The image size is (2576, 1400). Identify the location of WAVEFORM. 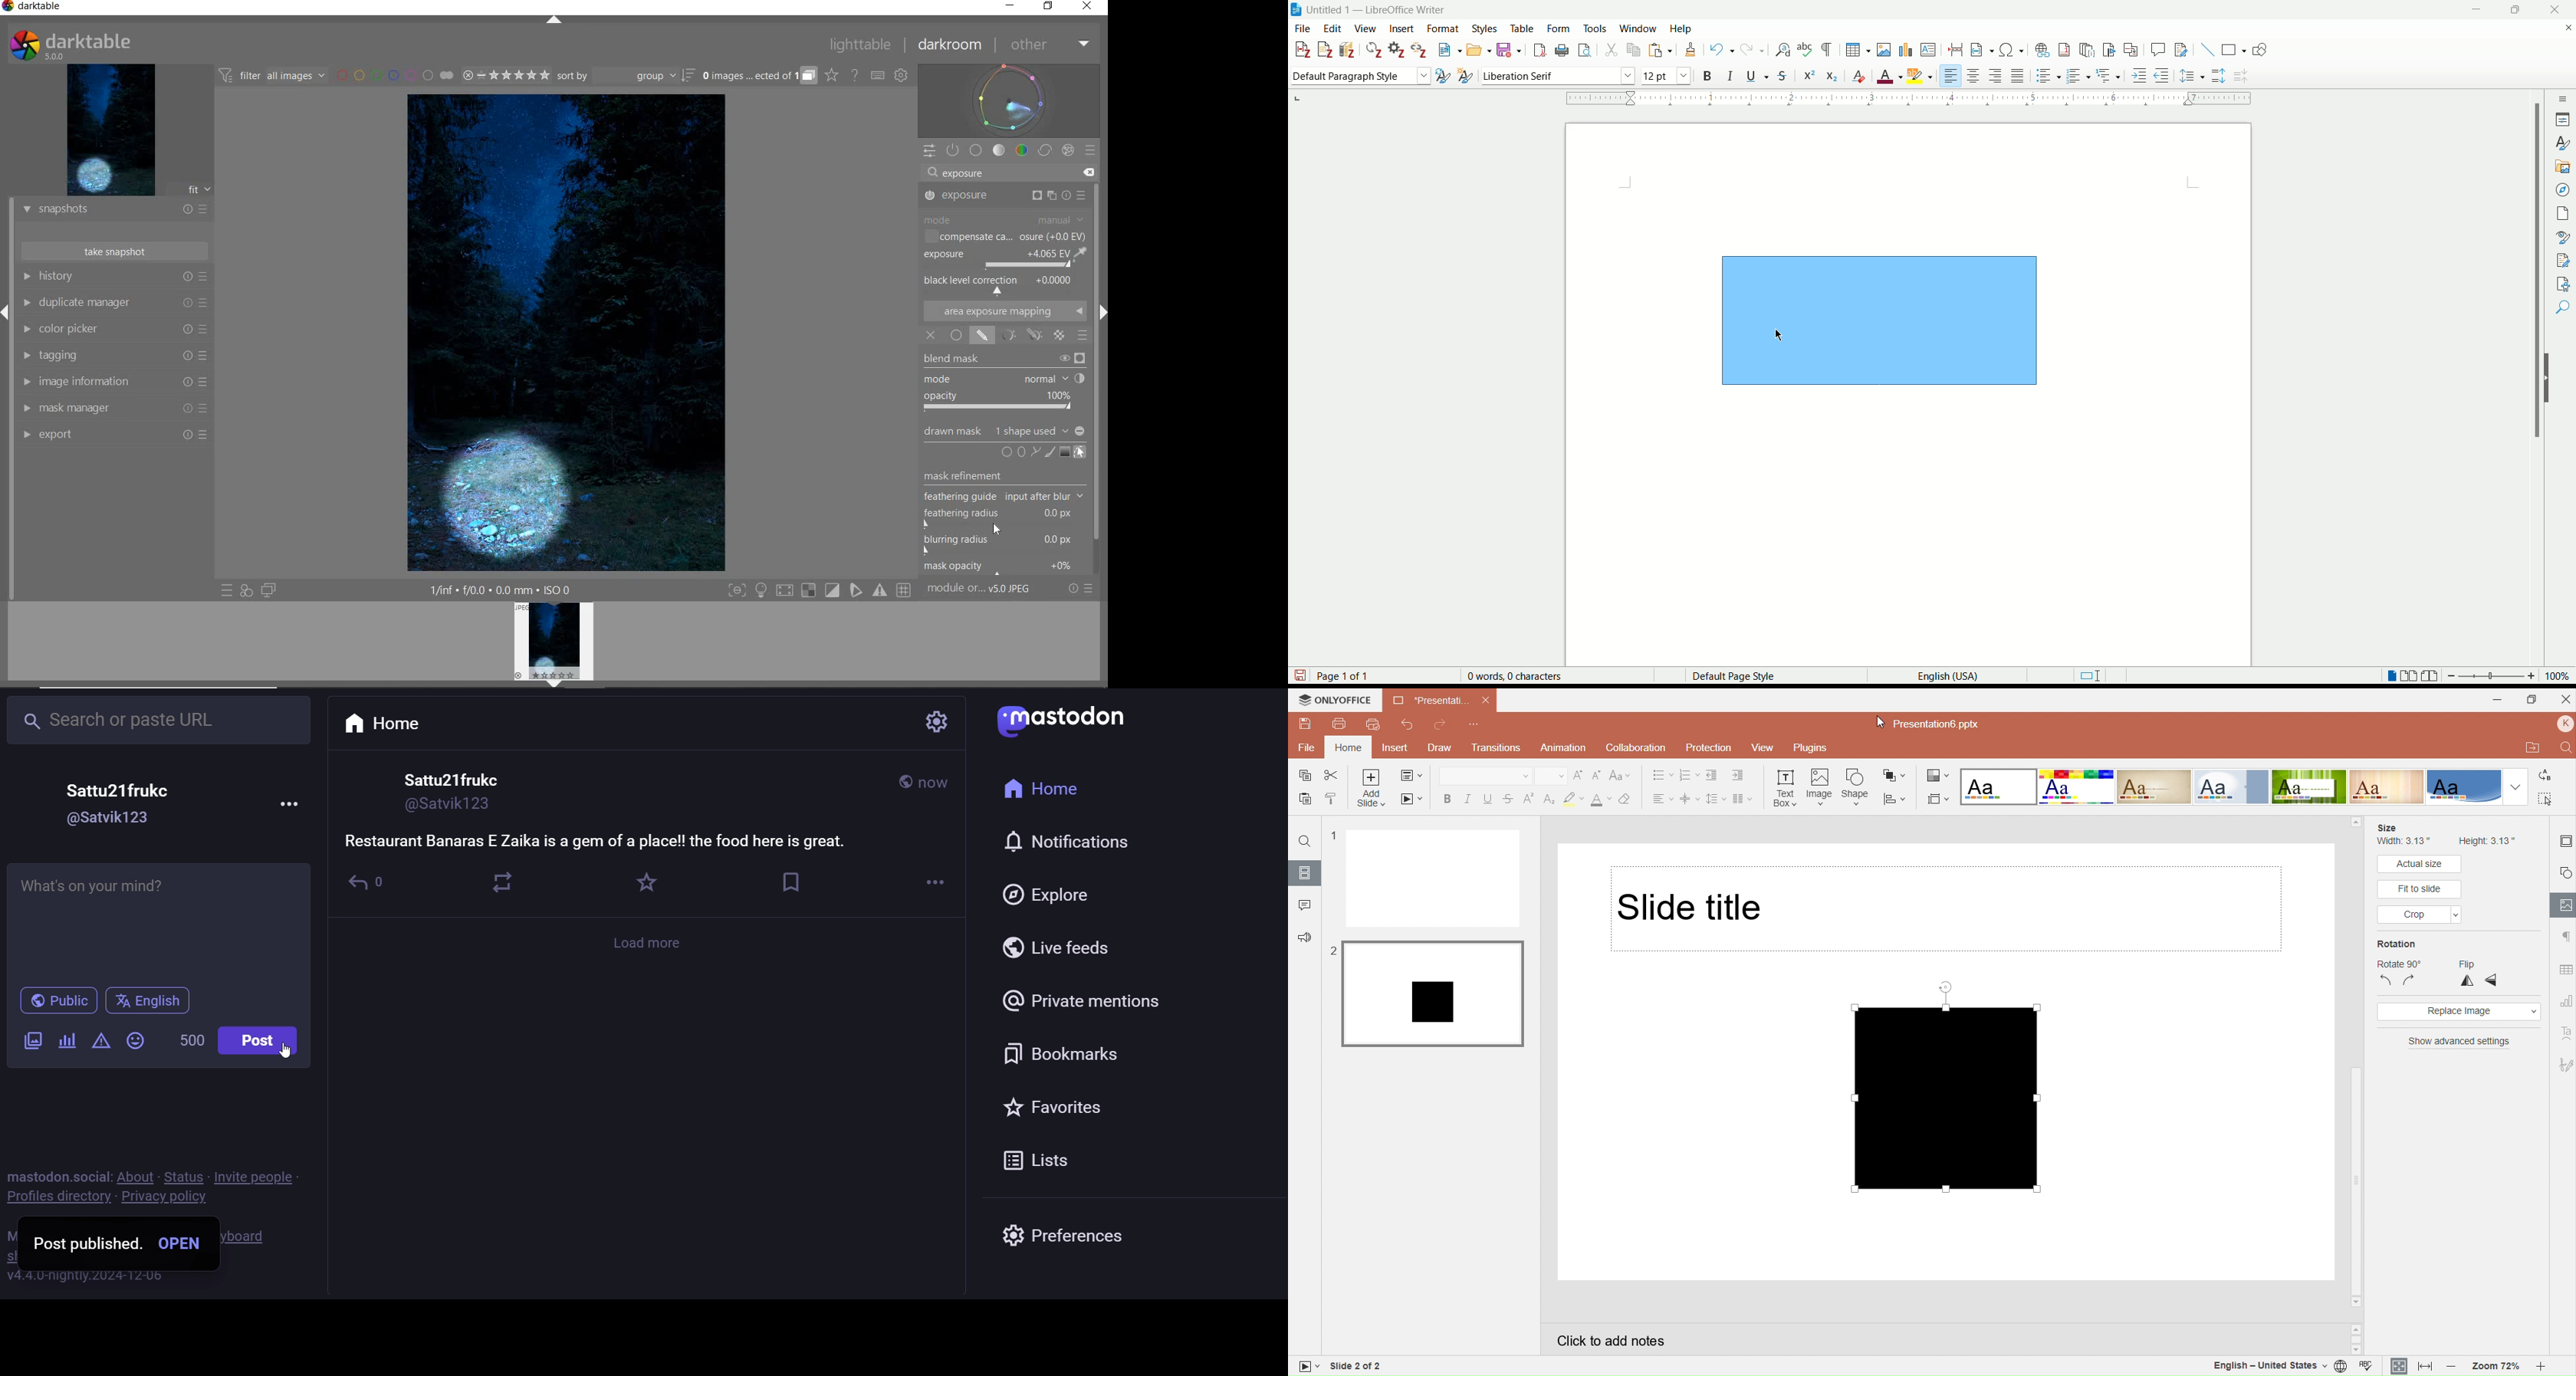
(1008, 100).